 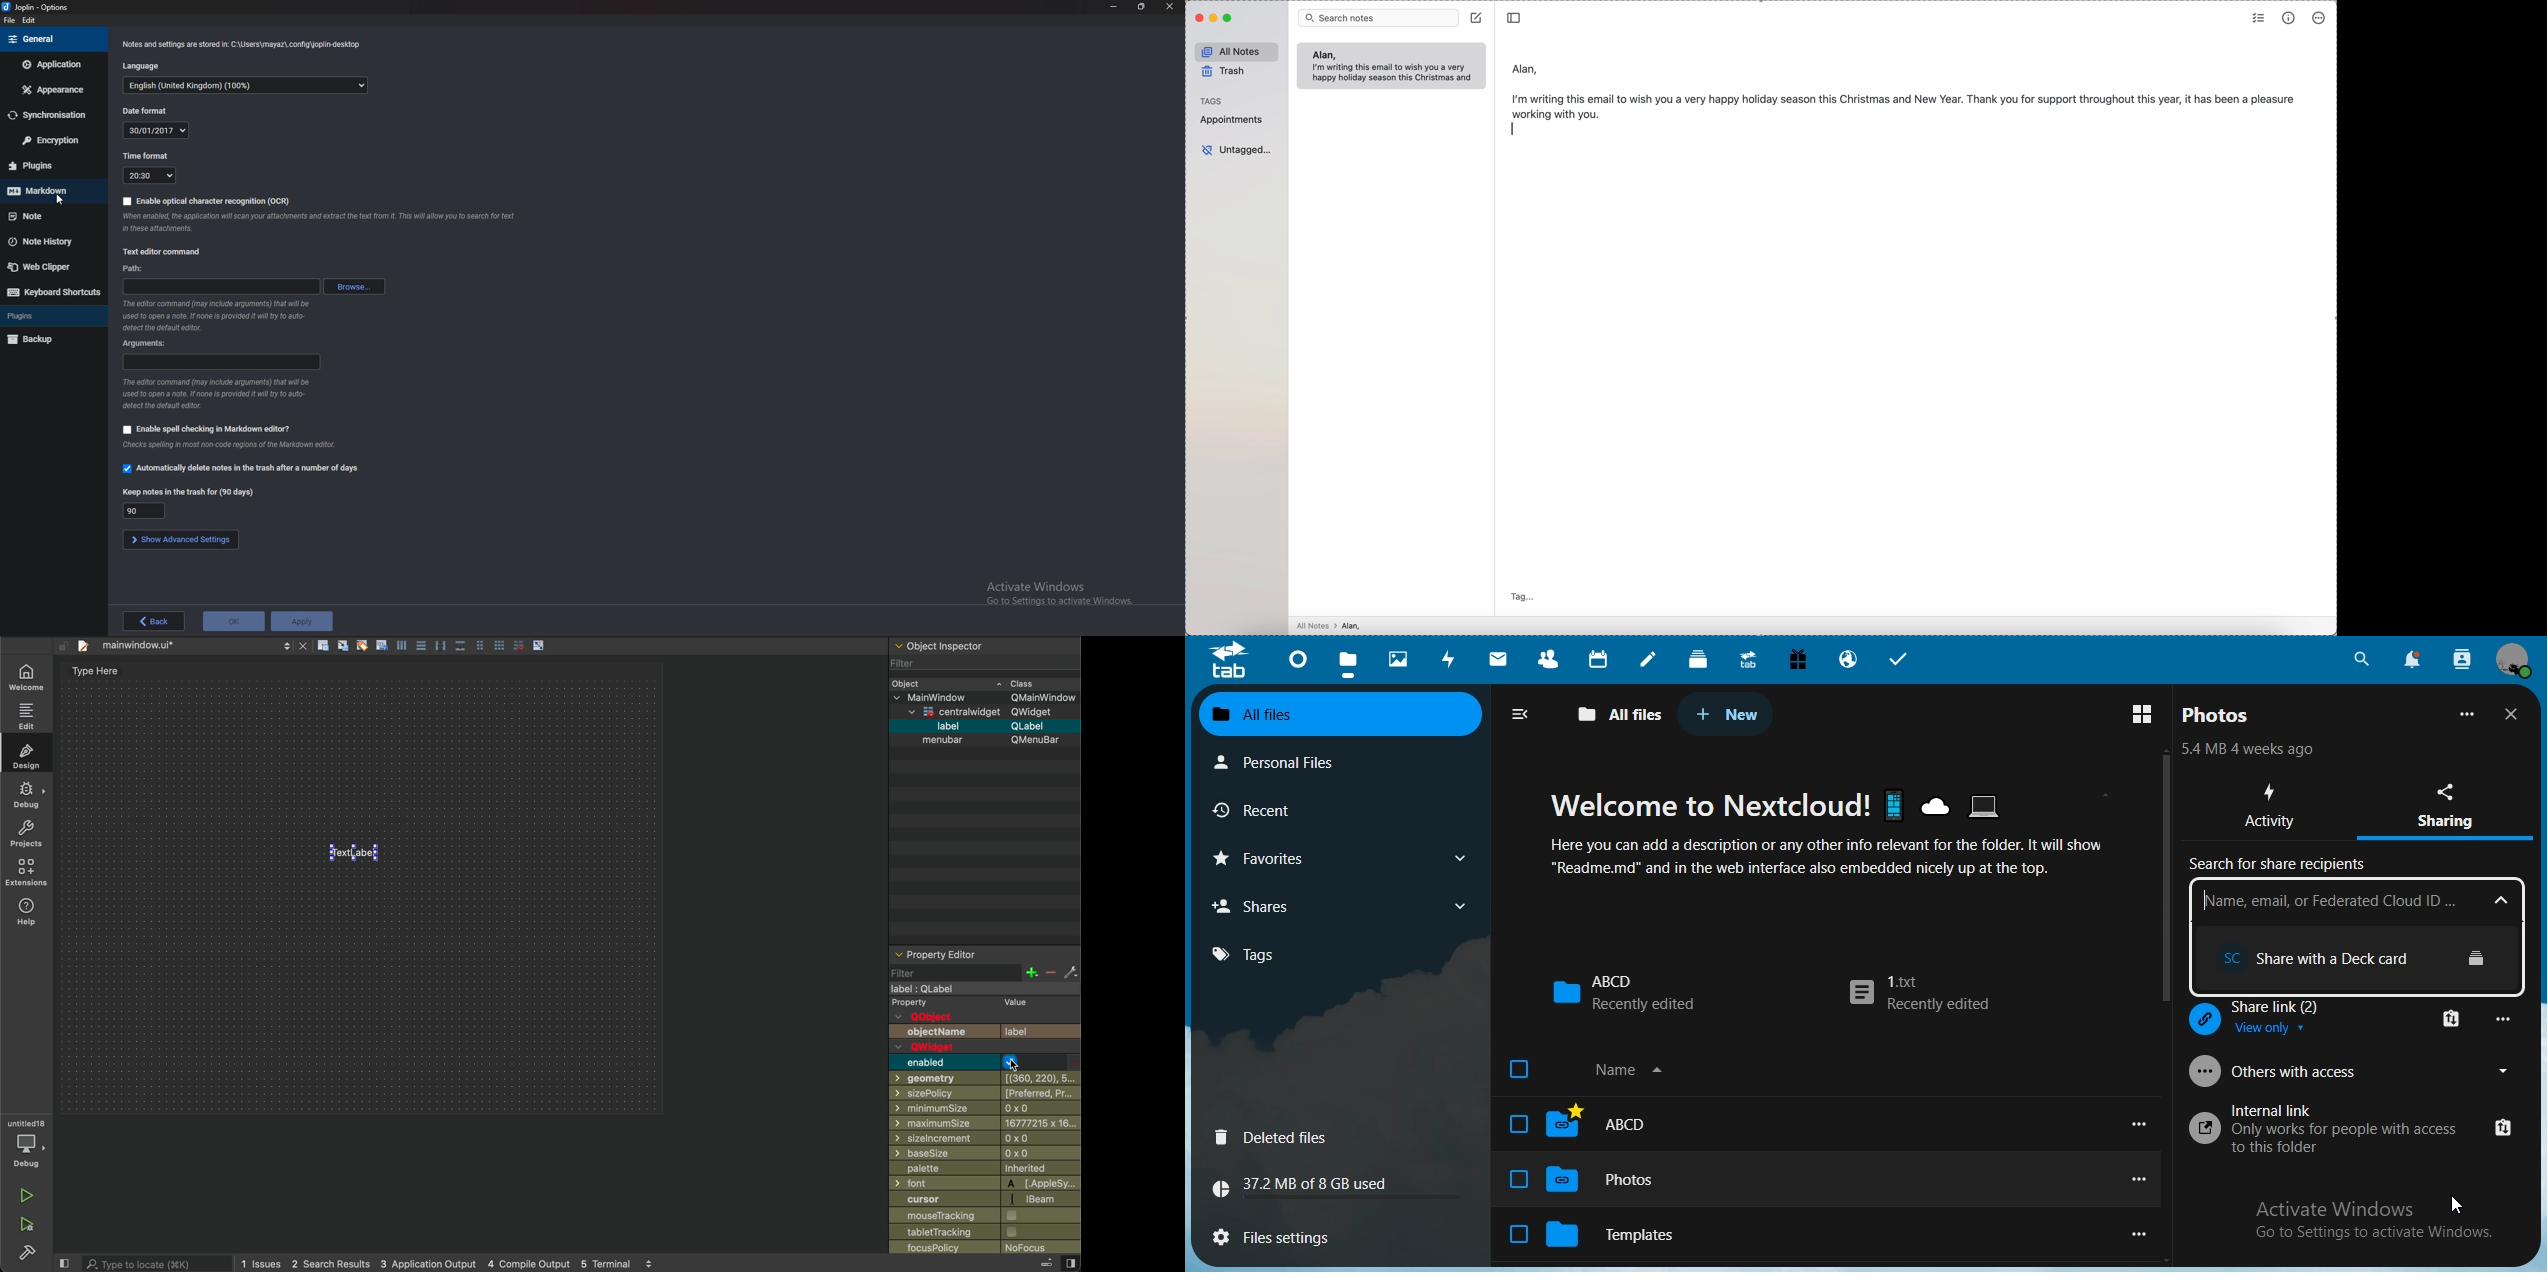 What do you see at coordinates (1019, 1216) in the screenshot?
I see `checkbox` at bounding box center [1019, 1216].